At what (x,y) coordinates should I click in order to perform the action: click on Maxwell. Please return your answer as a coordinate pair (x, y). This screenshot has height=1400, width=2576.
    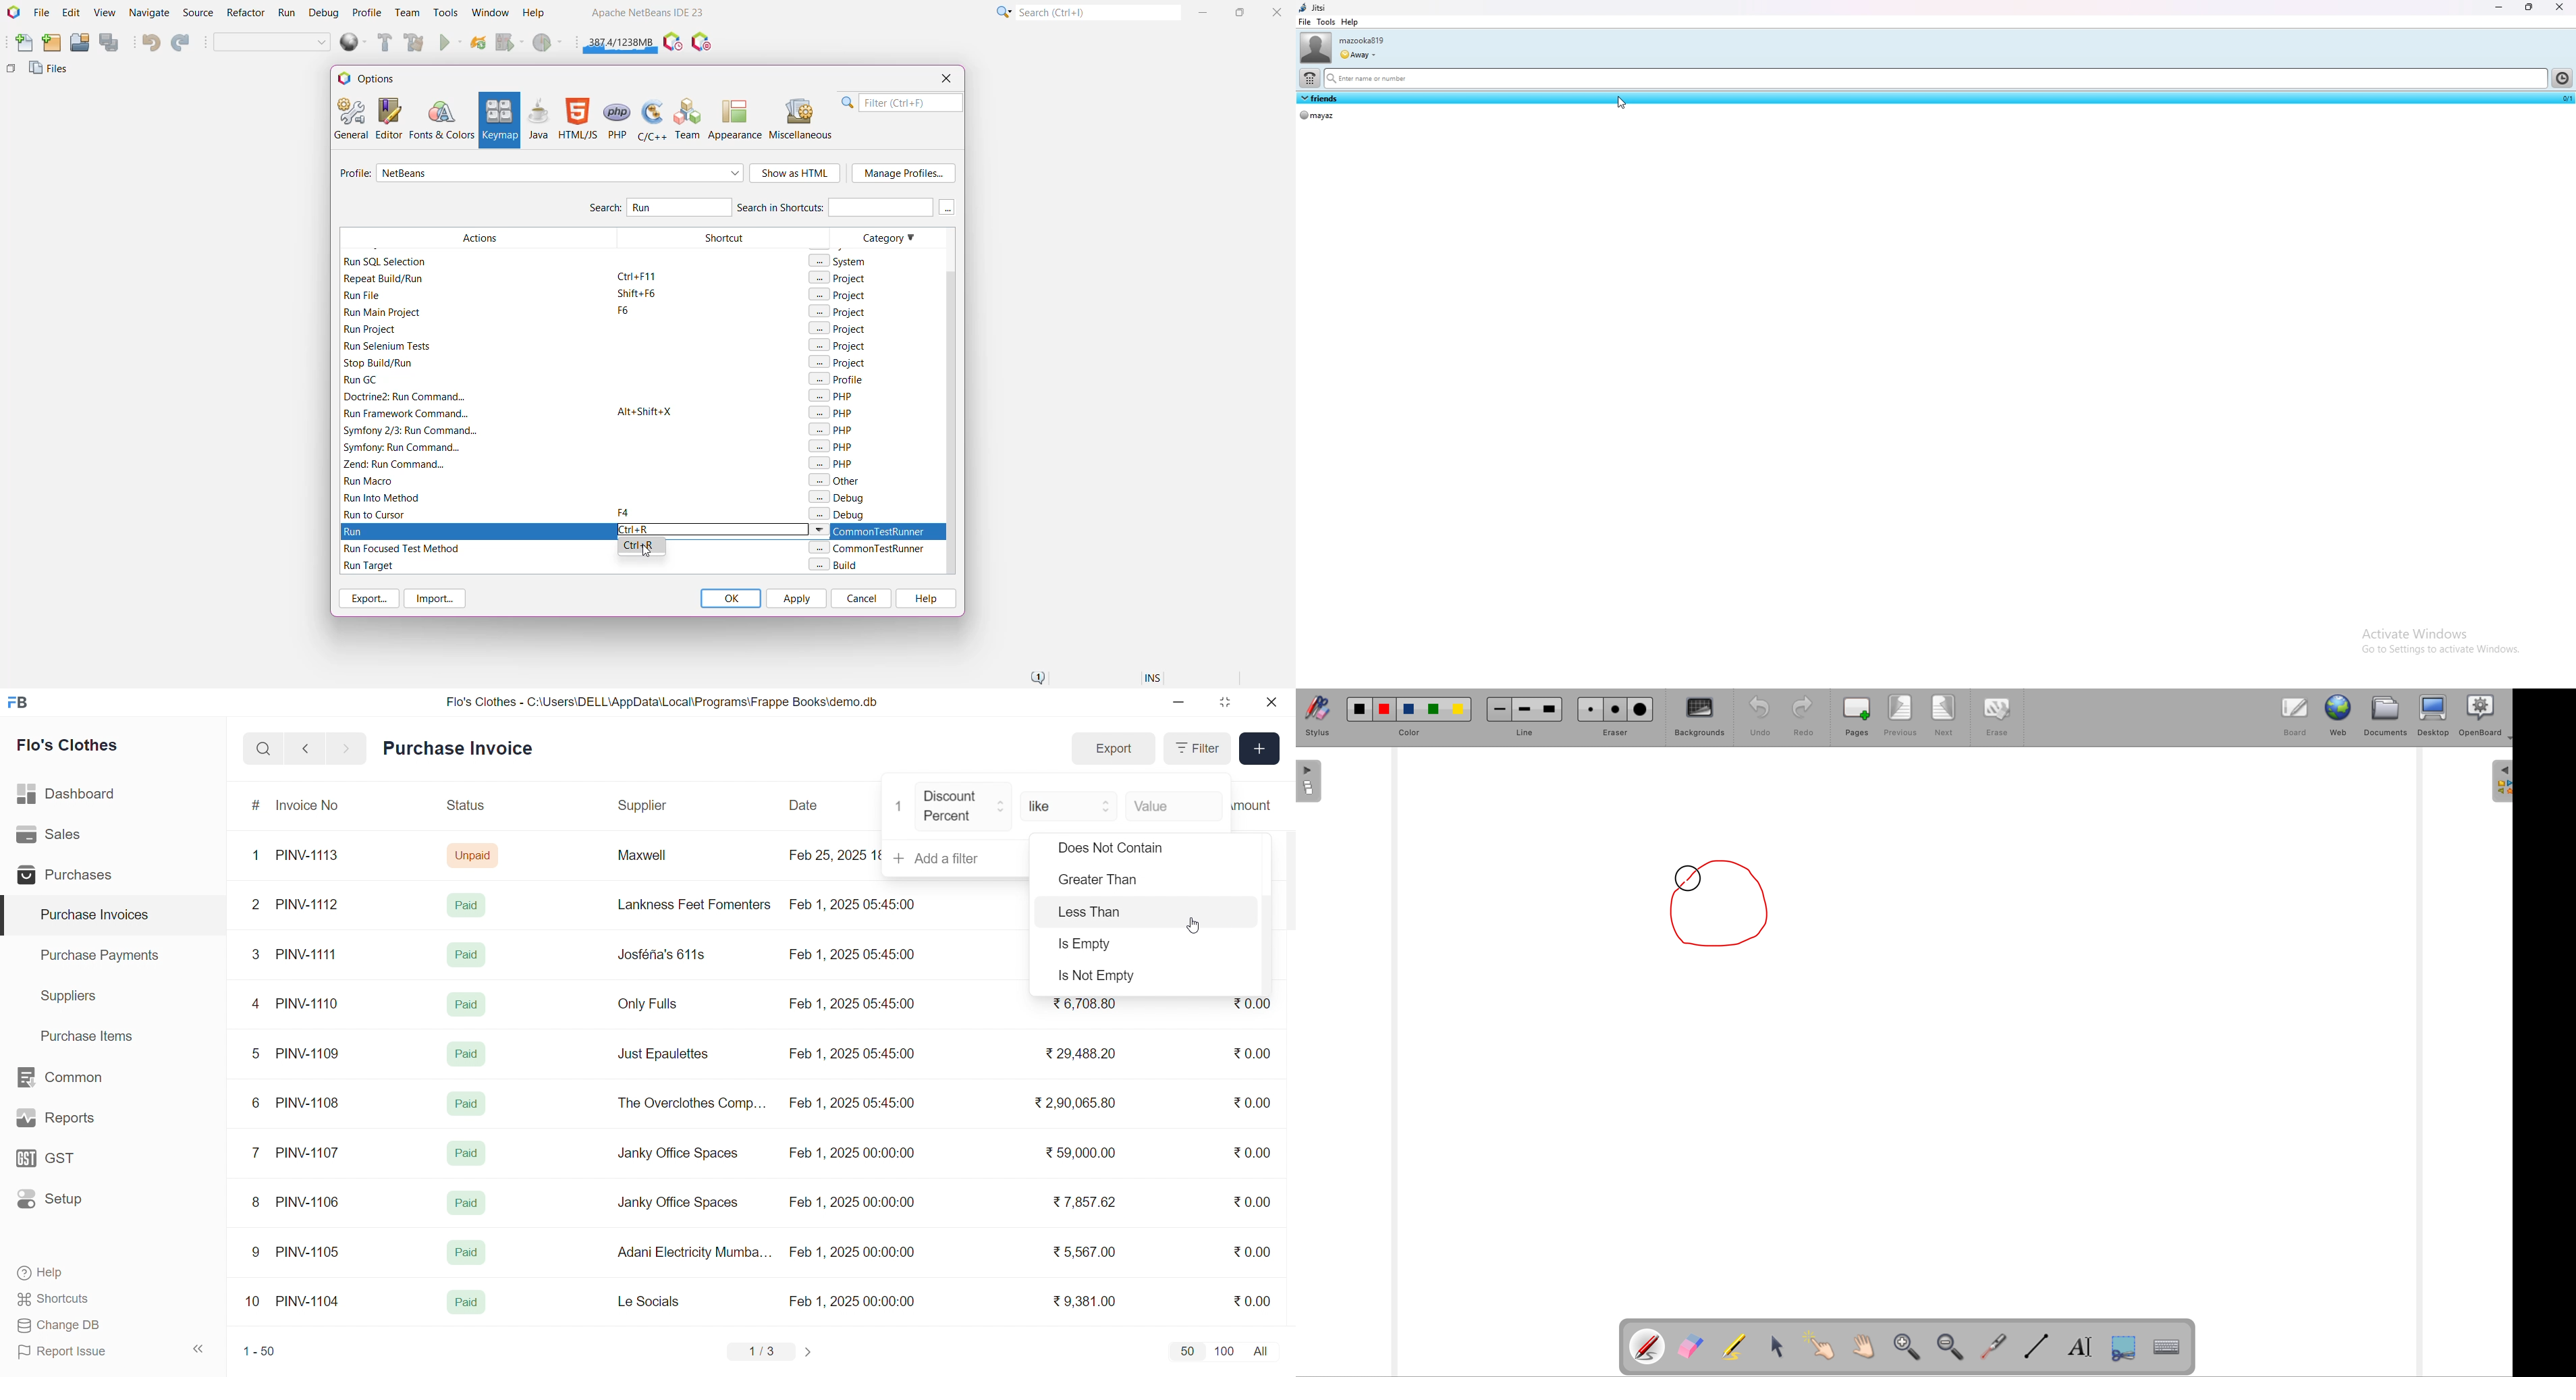
    Looking at the image, I should click on (657, 860).